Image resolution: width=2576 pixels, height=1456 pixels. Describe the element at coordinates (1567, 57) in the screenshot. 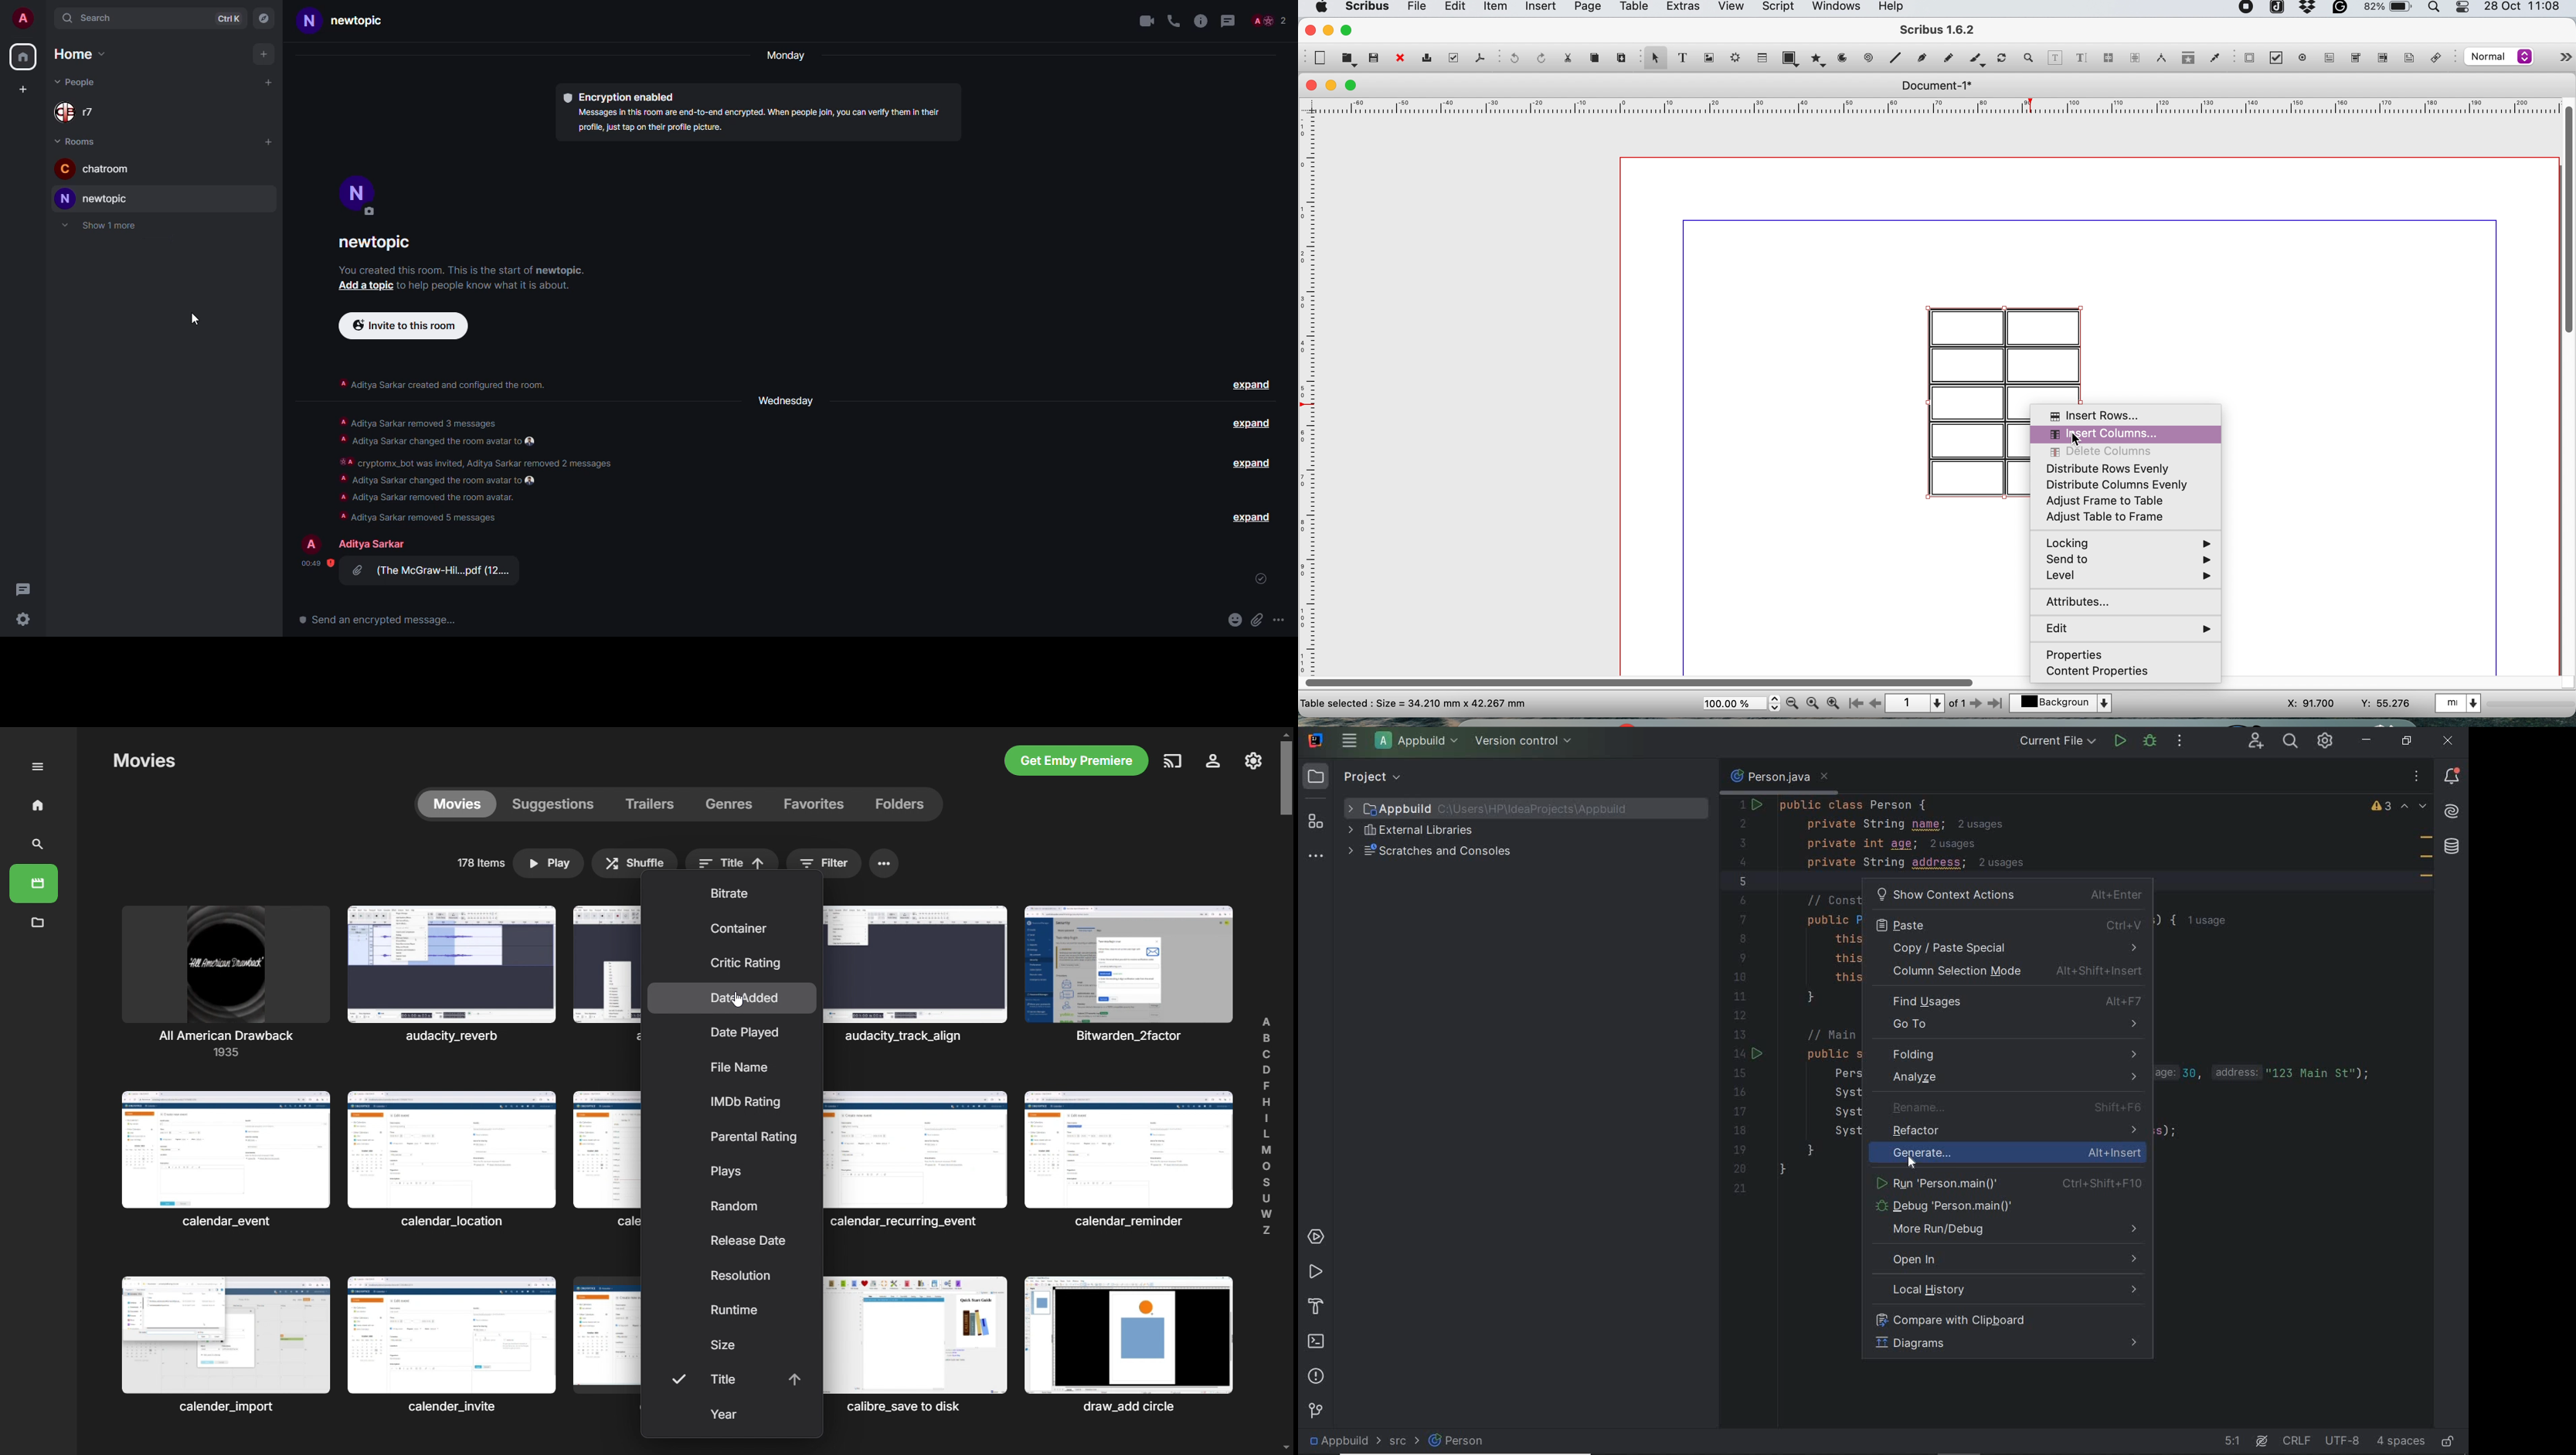

I see `cut` at that location.